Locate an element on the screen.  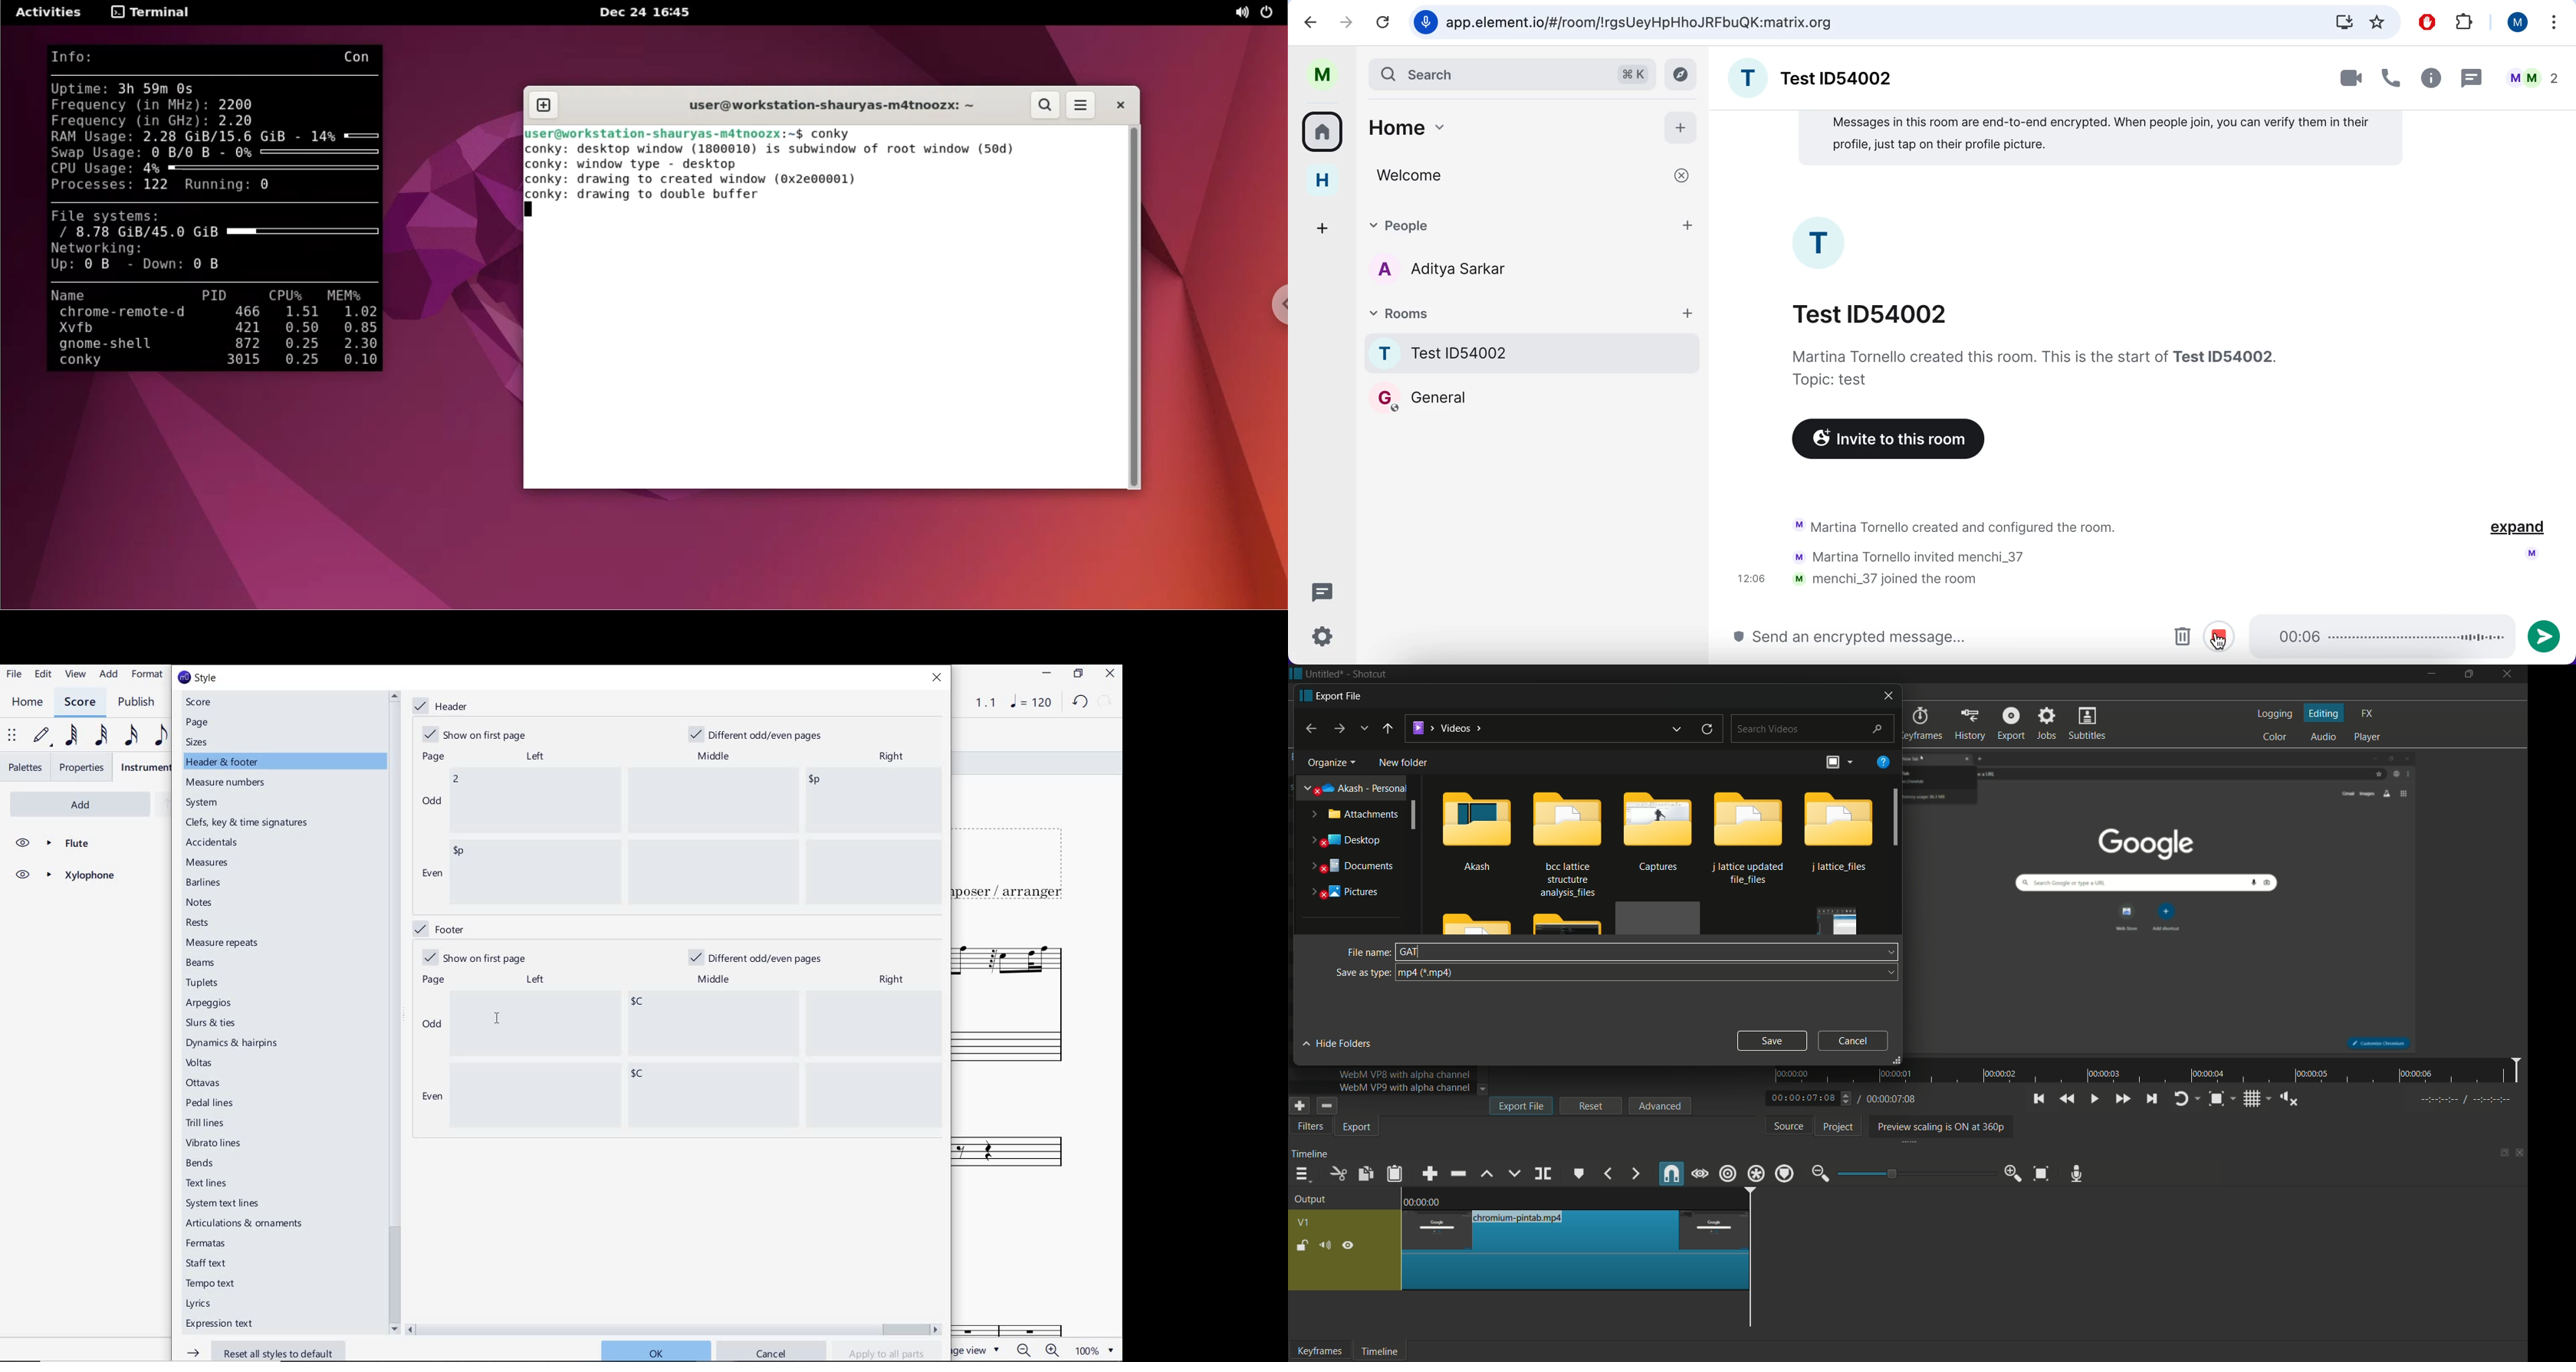
header & footer is located at coordinates (224, 762).